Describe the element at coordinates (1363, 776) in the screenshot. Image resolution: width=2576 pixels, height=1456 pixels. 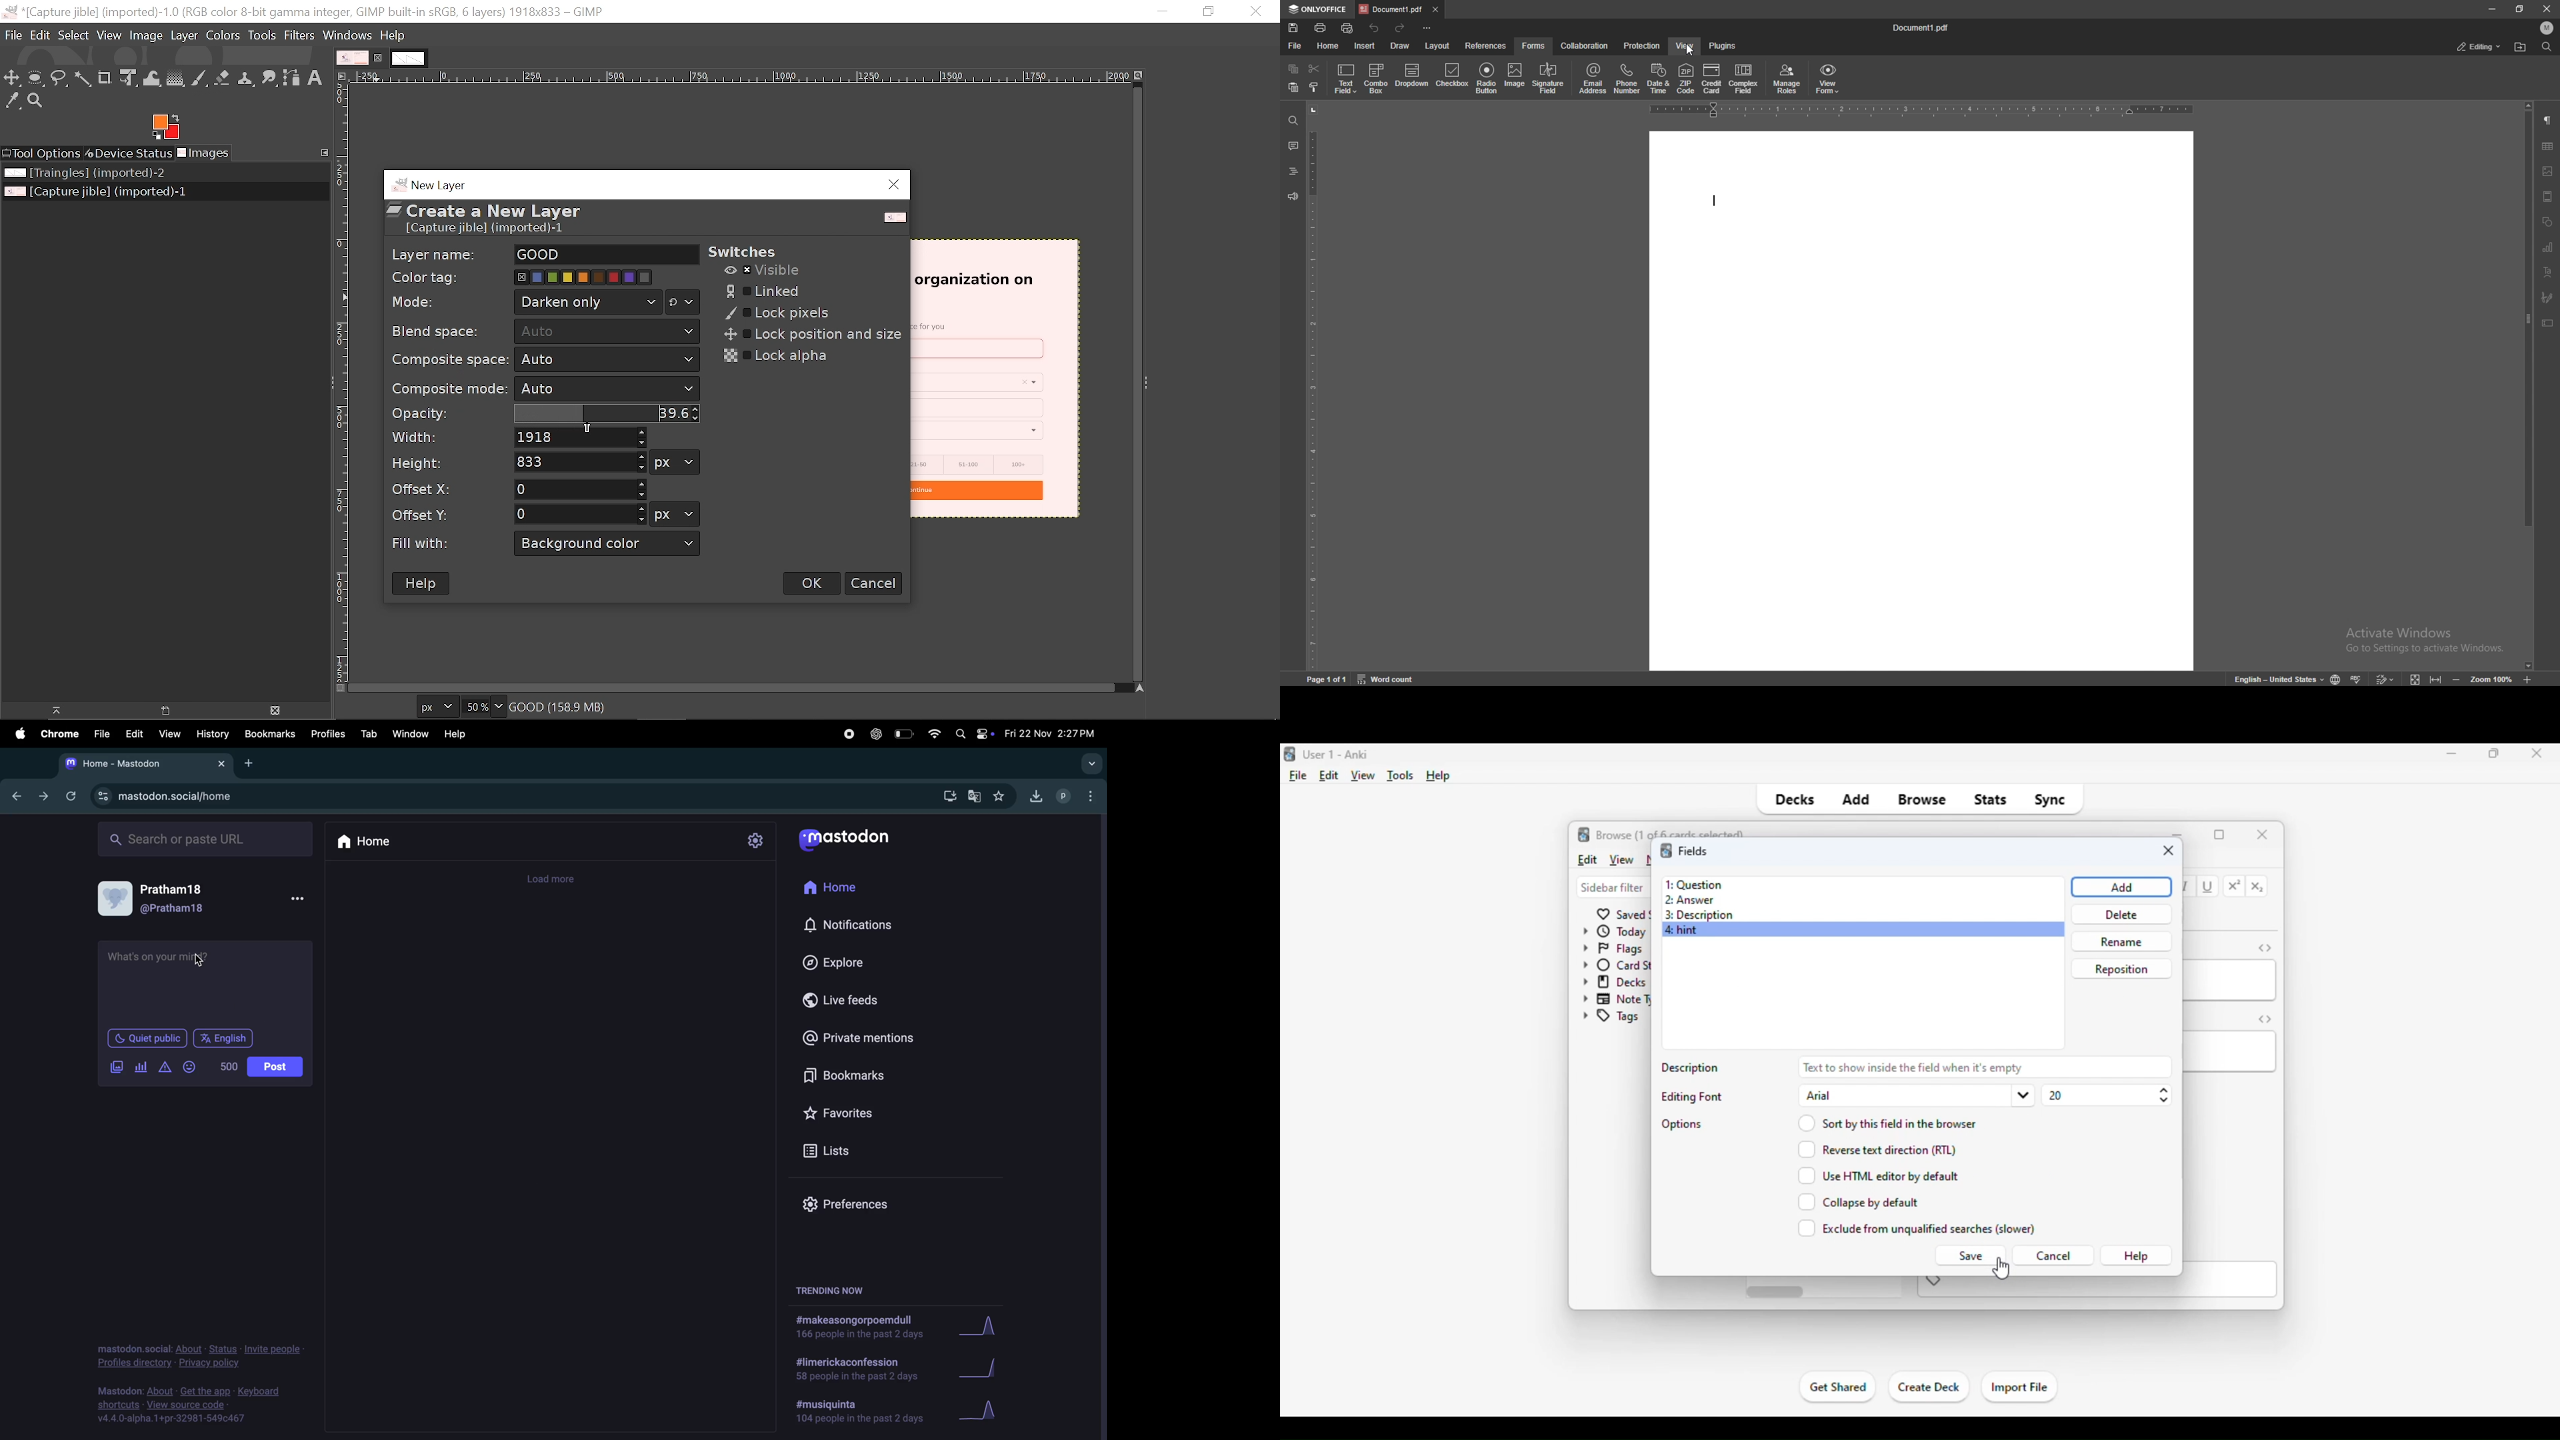
I see `view` at that location.